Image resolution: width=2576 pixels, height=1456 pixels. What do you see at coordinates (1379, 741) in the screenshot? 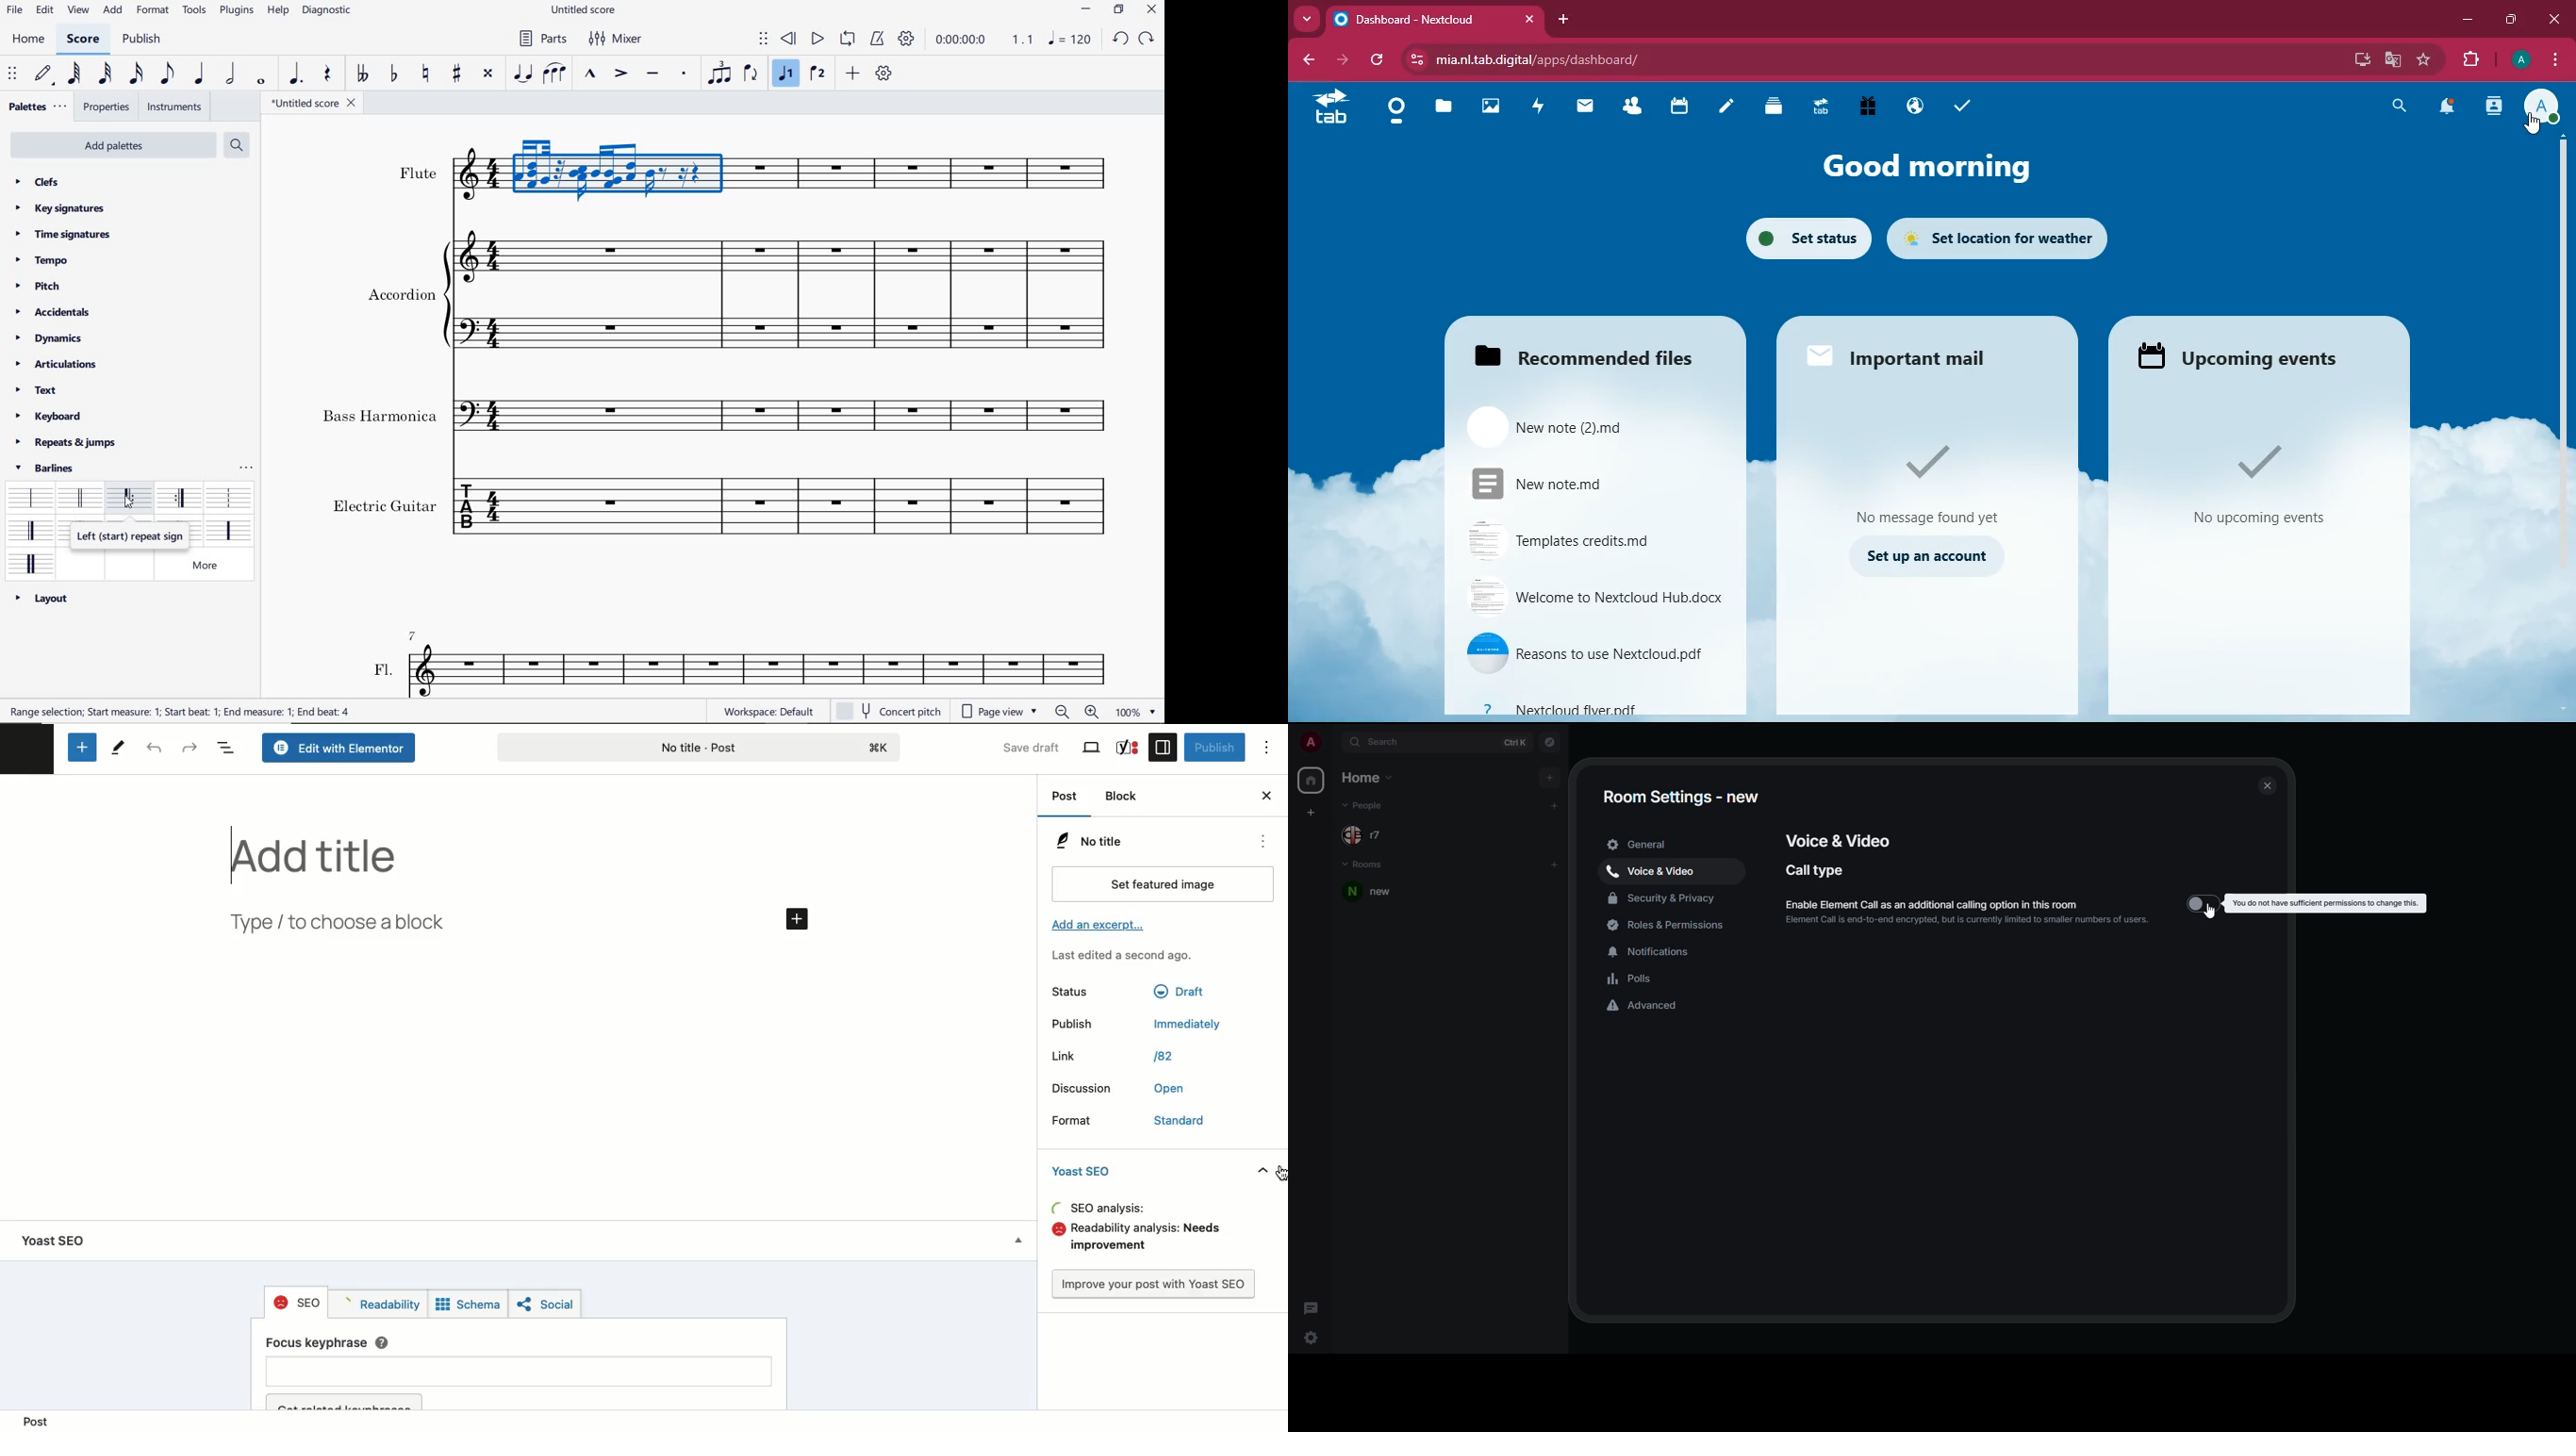
I see `search` at bounding box center [1379, 741].